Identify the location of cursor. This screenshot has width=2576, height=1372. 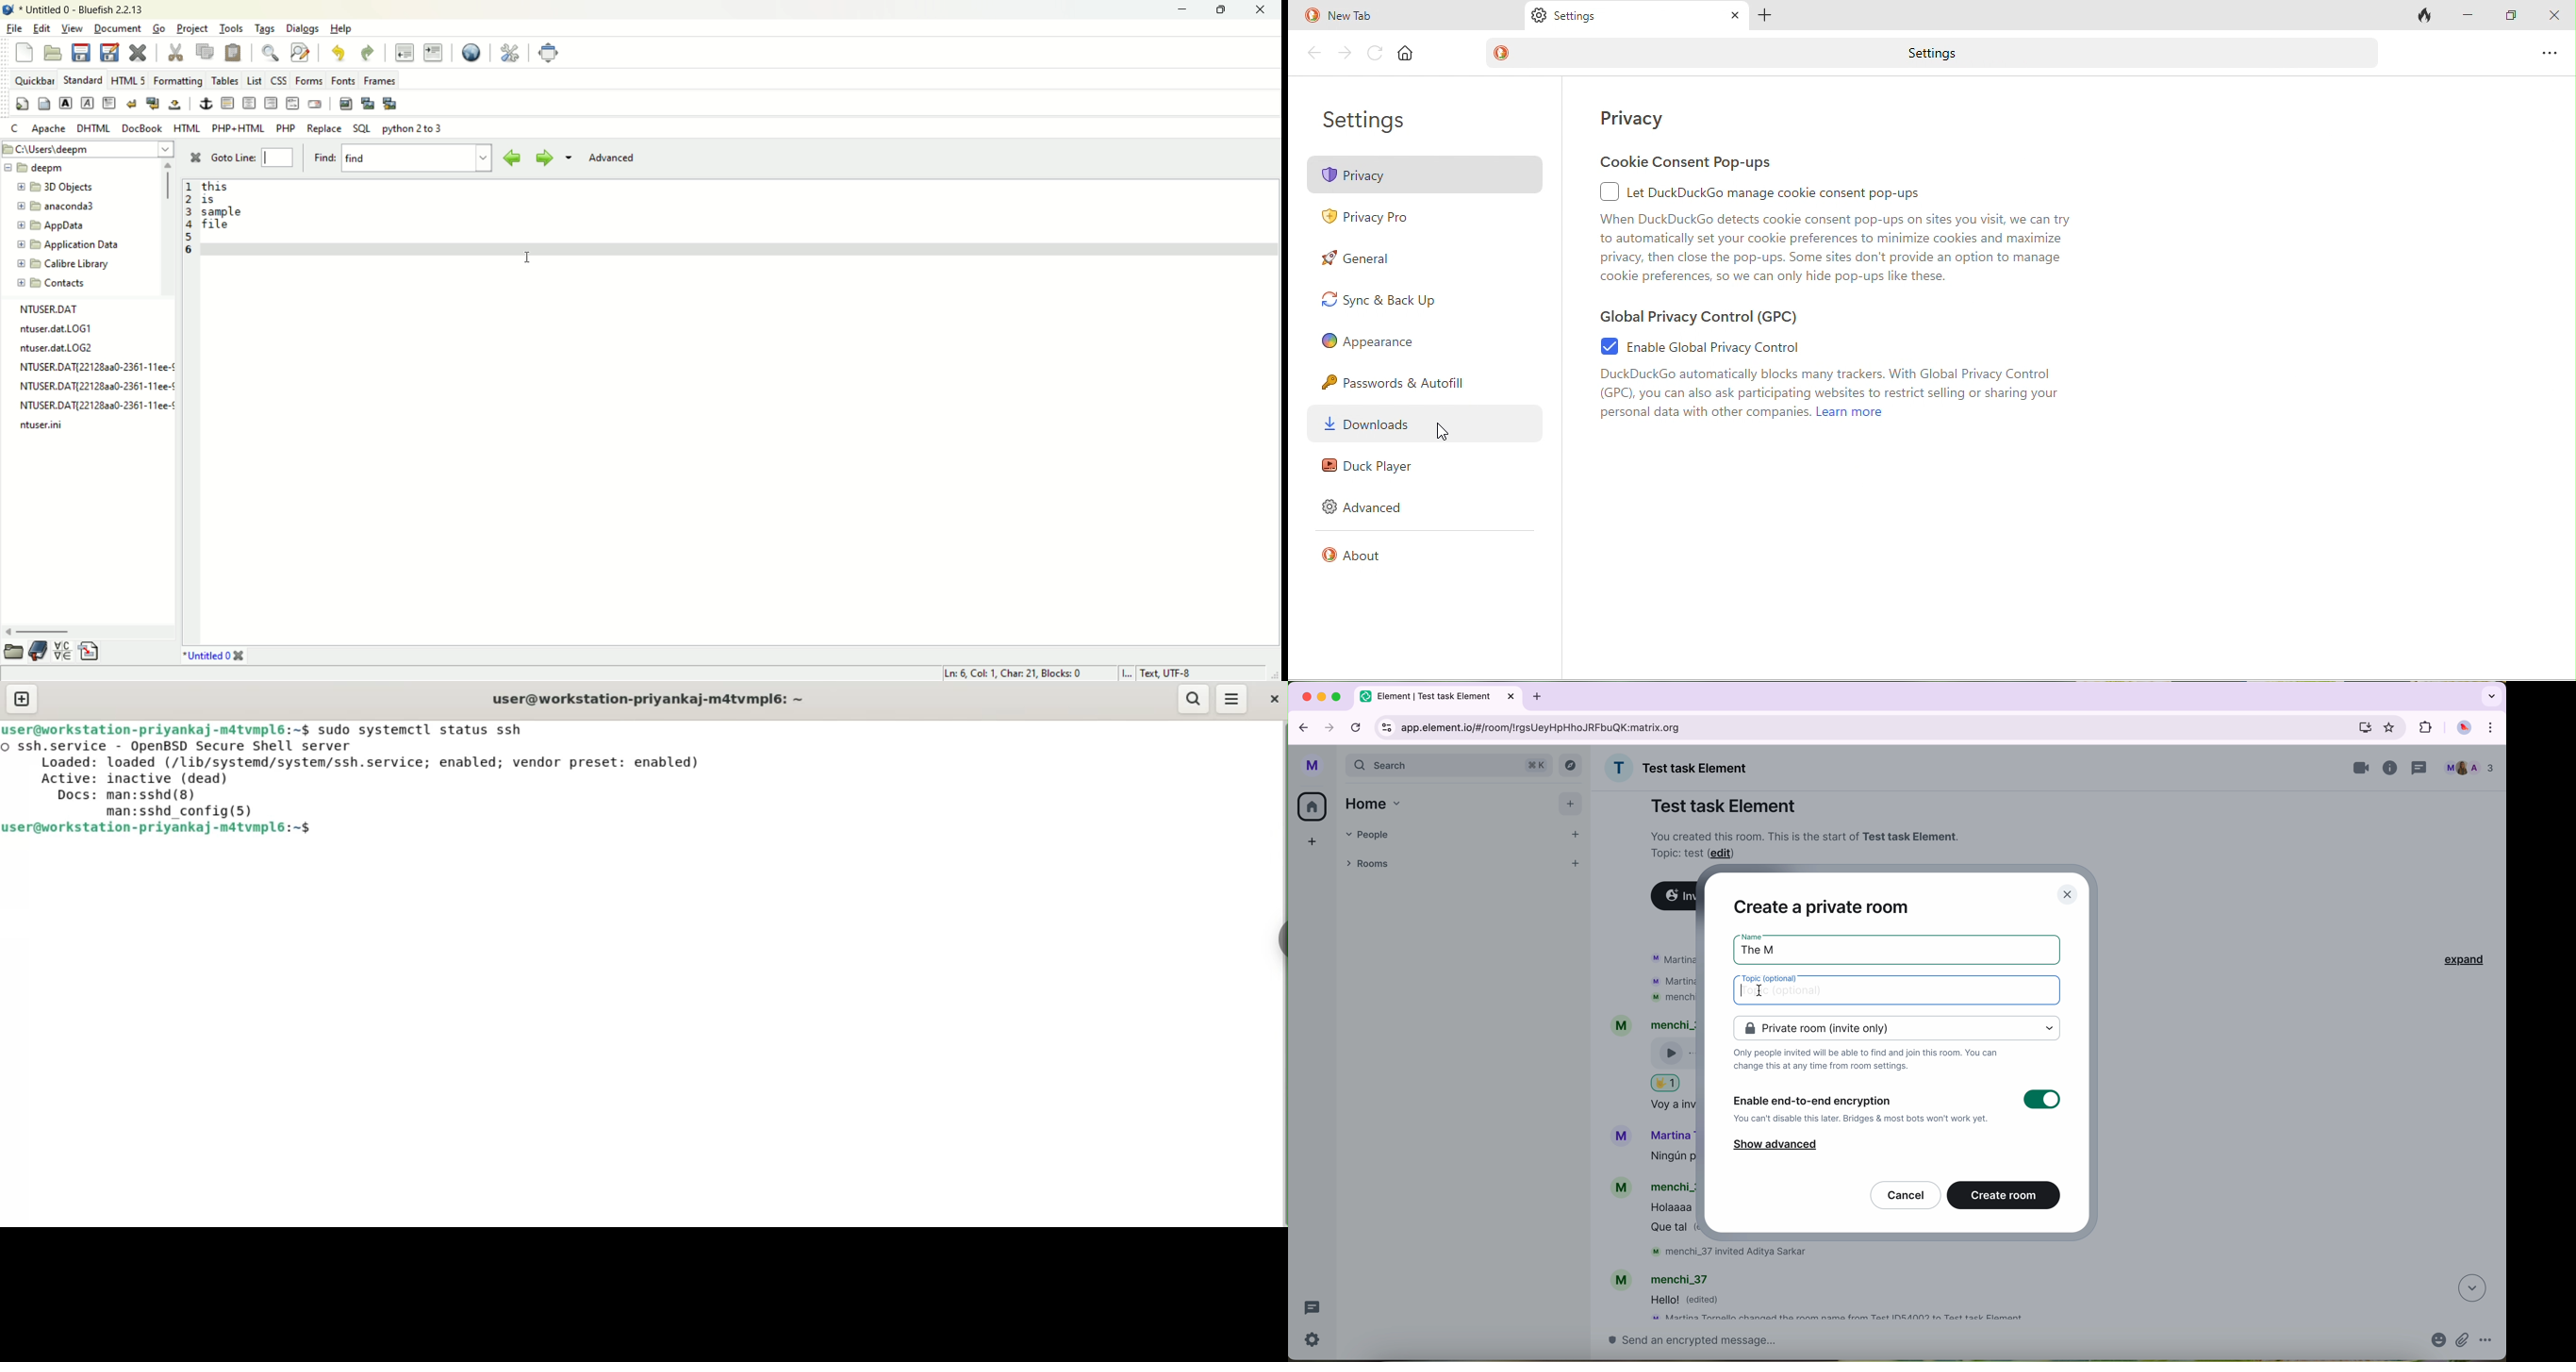
(1758, 991).